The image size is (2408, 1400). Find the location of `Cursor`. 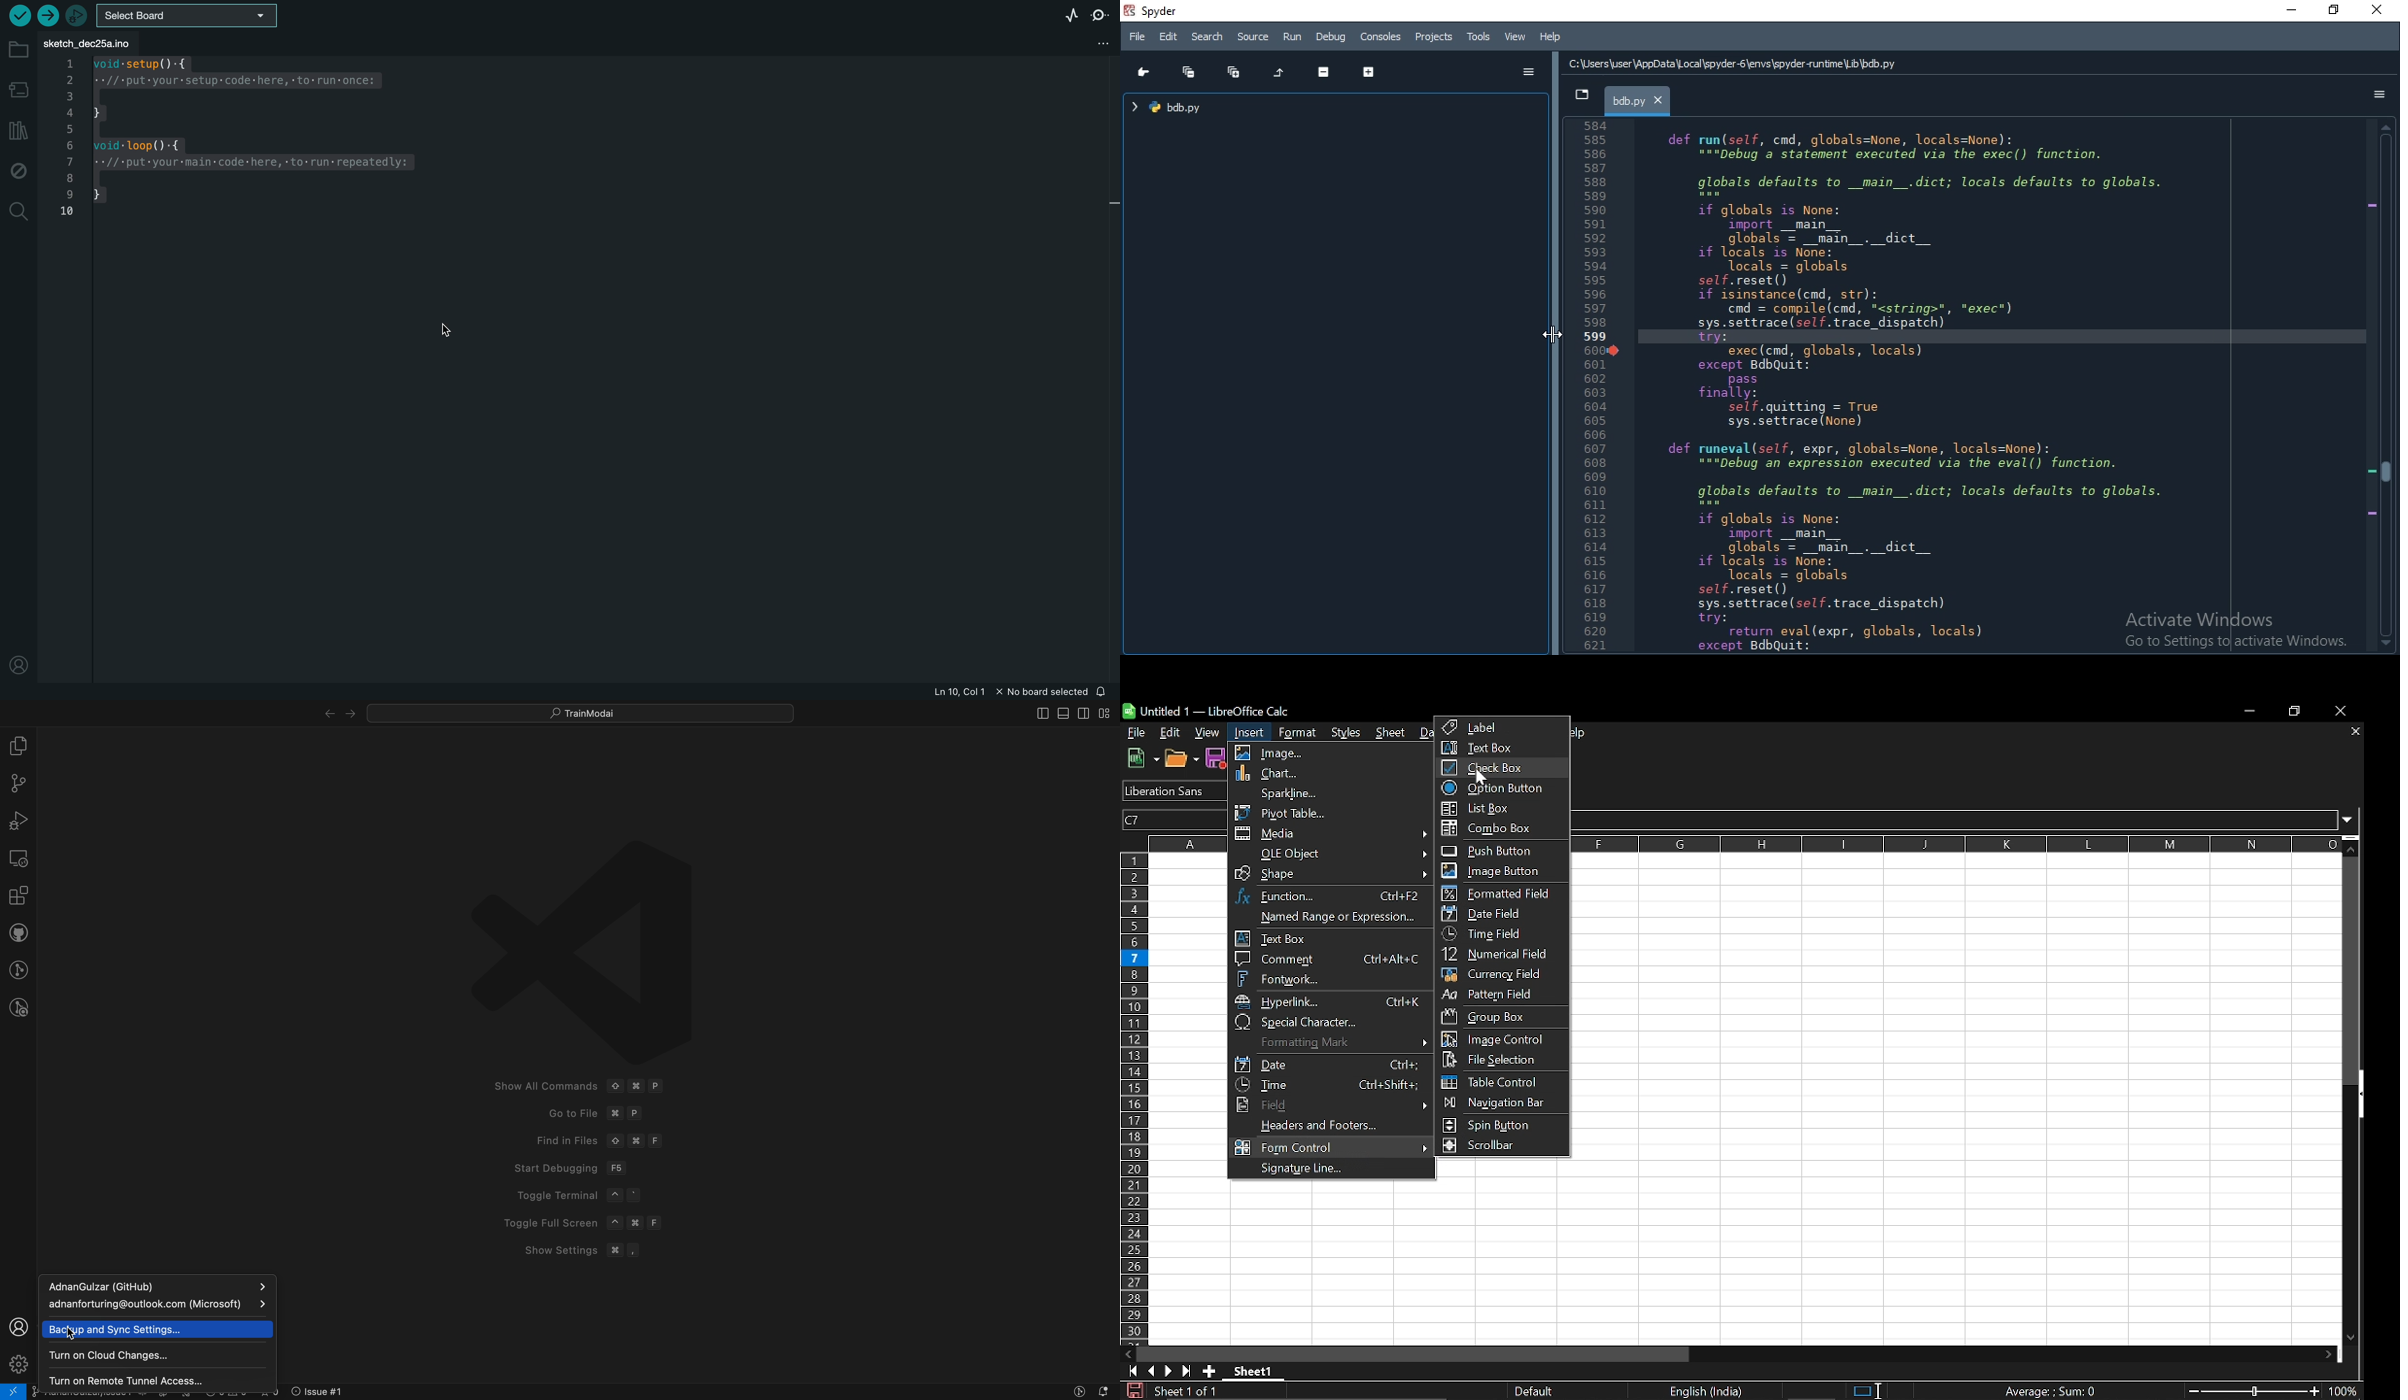

Cursor is located at coordinates (1551, 335).